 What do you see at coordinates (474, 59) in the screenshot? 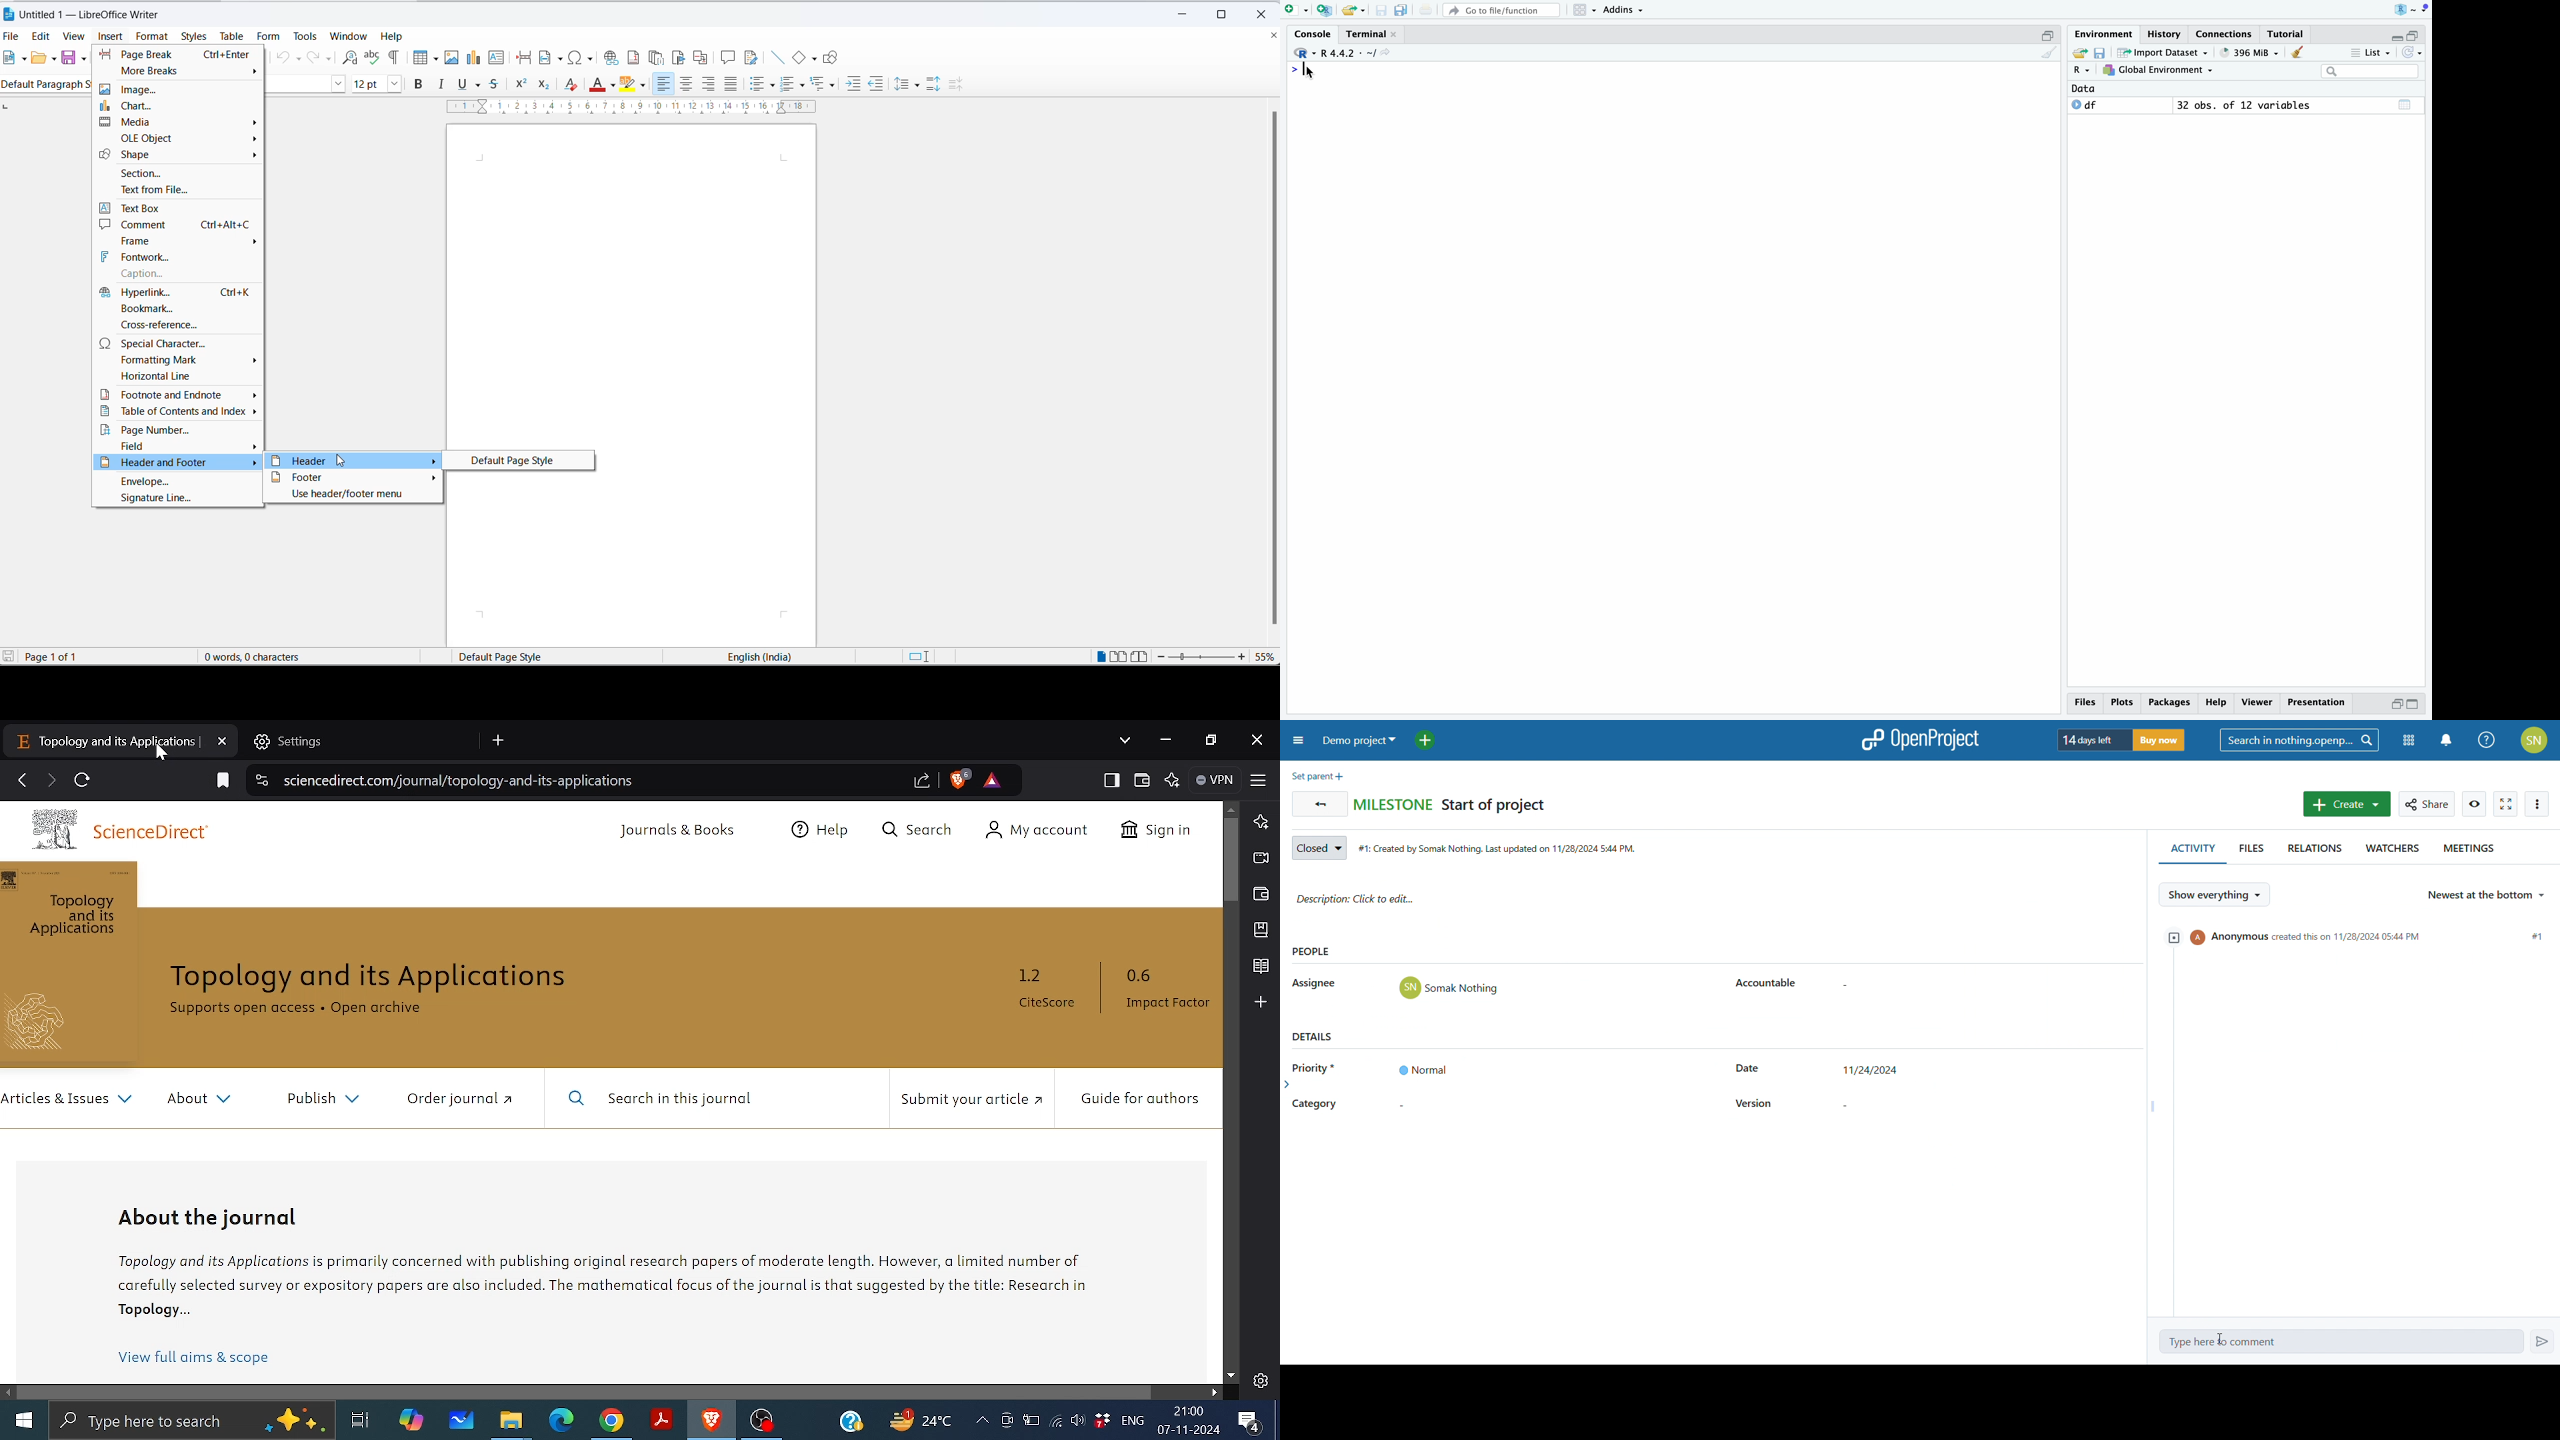
I see `insert chart` at bounding box center [474, 59].